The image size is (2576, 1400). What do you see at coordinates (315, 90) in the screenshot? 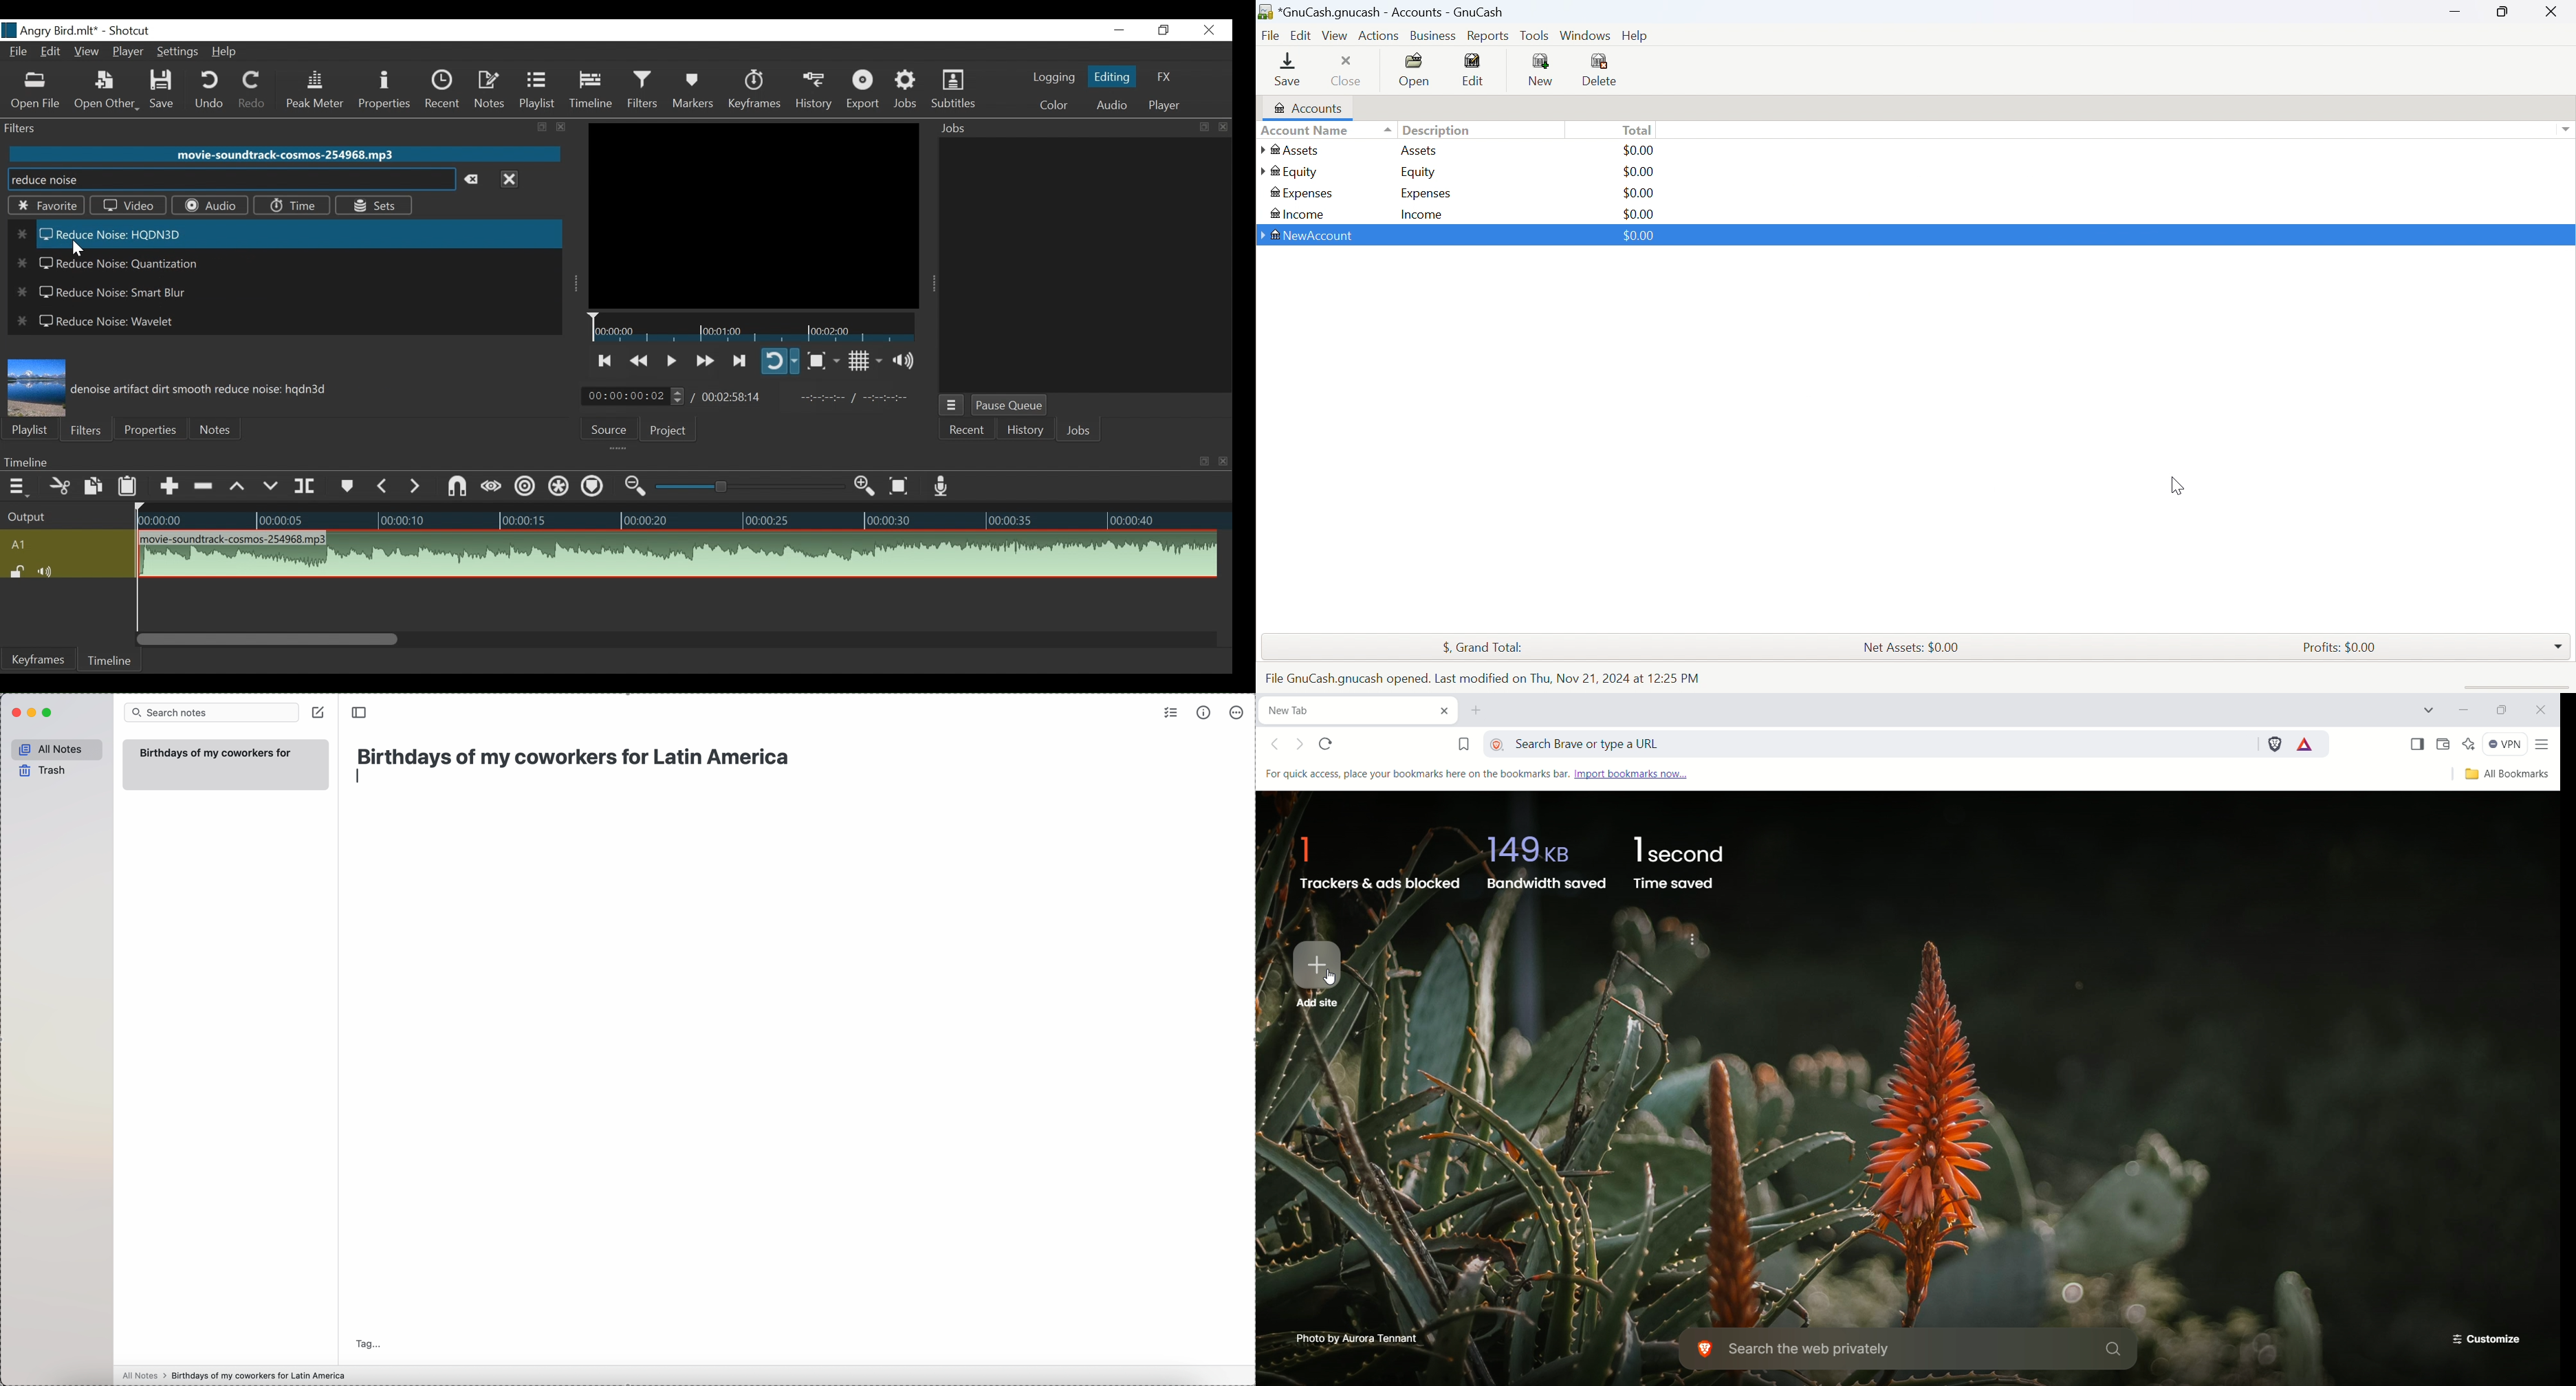
I see `Peak Meter` at bounding box center [315, 90].